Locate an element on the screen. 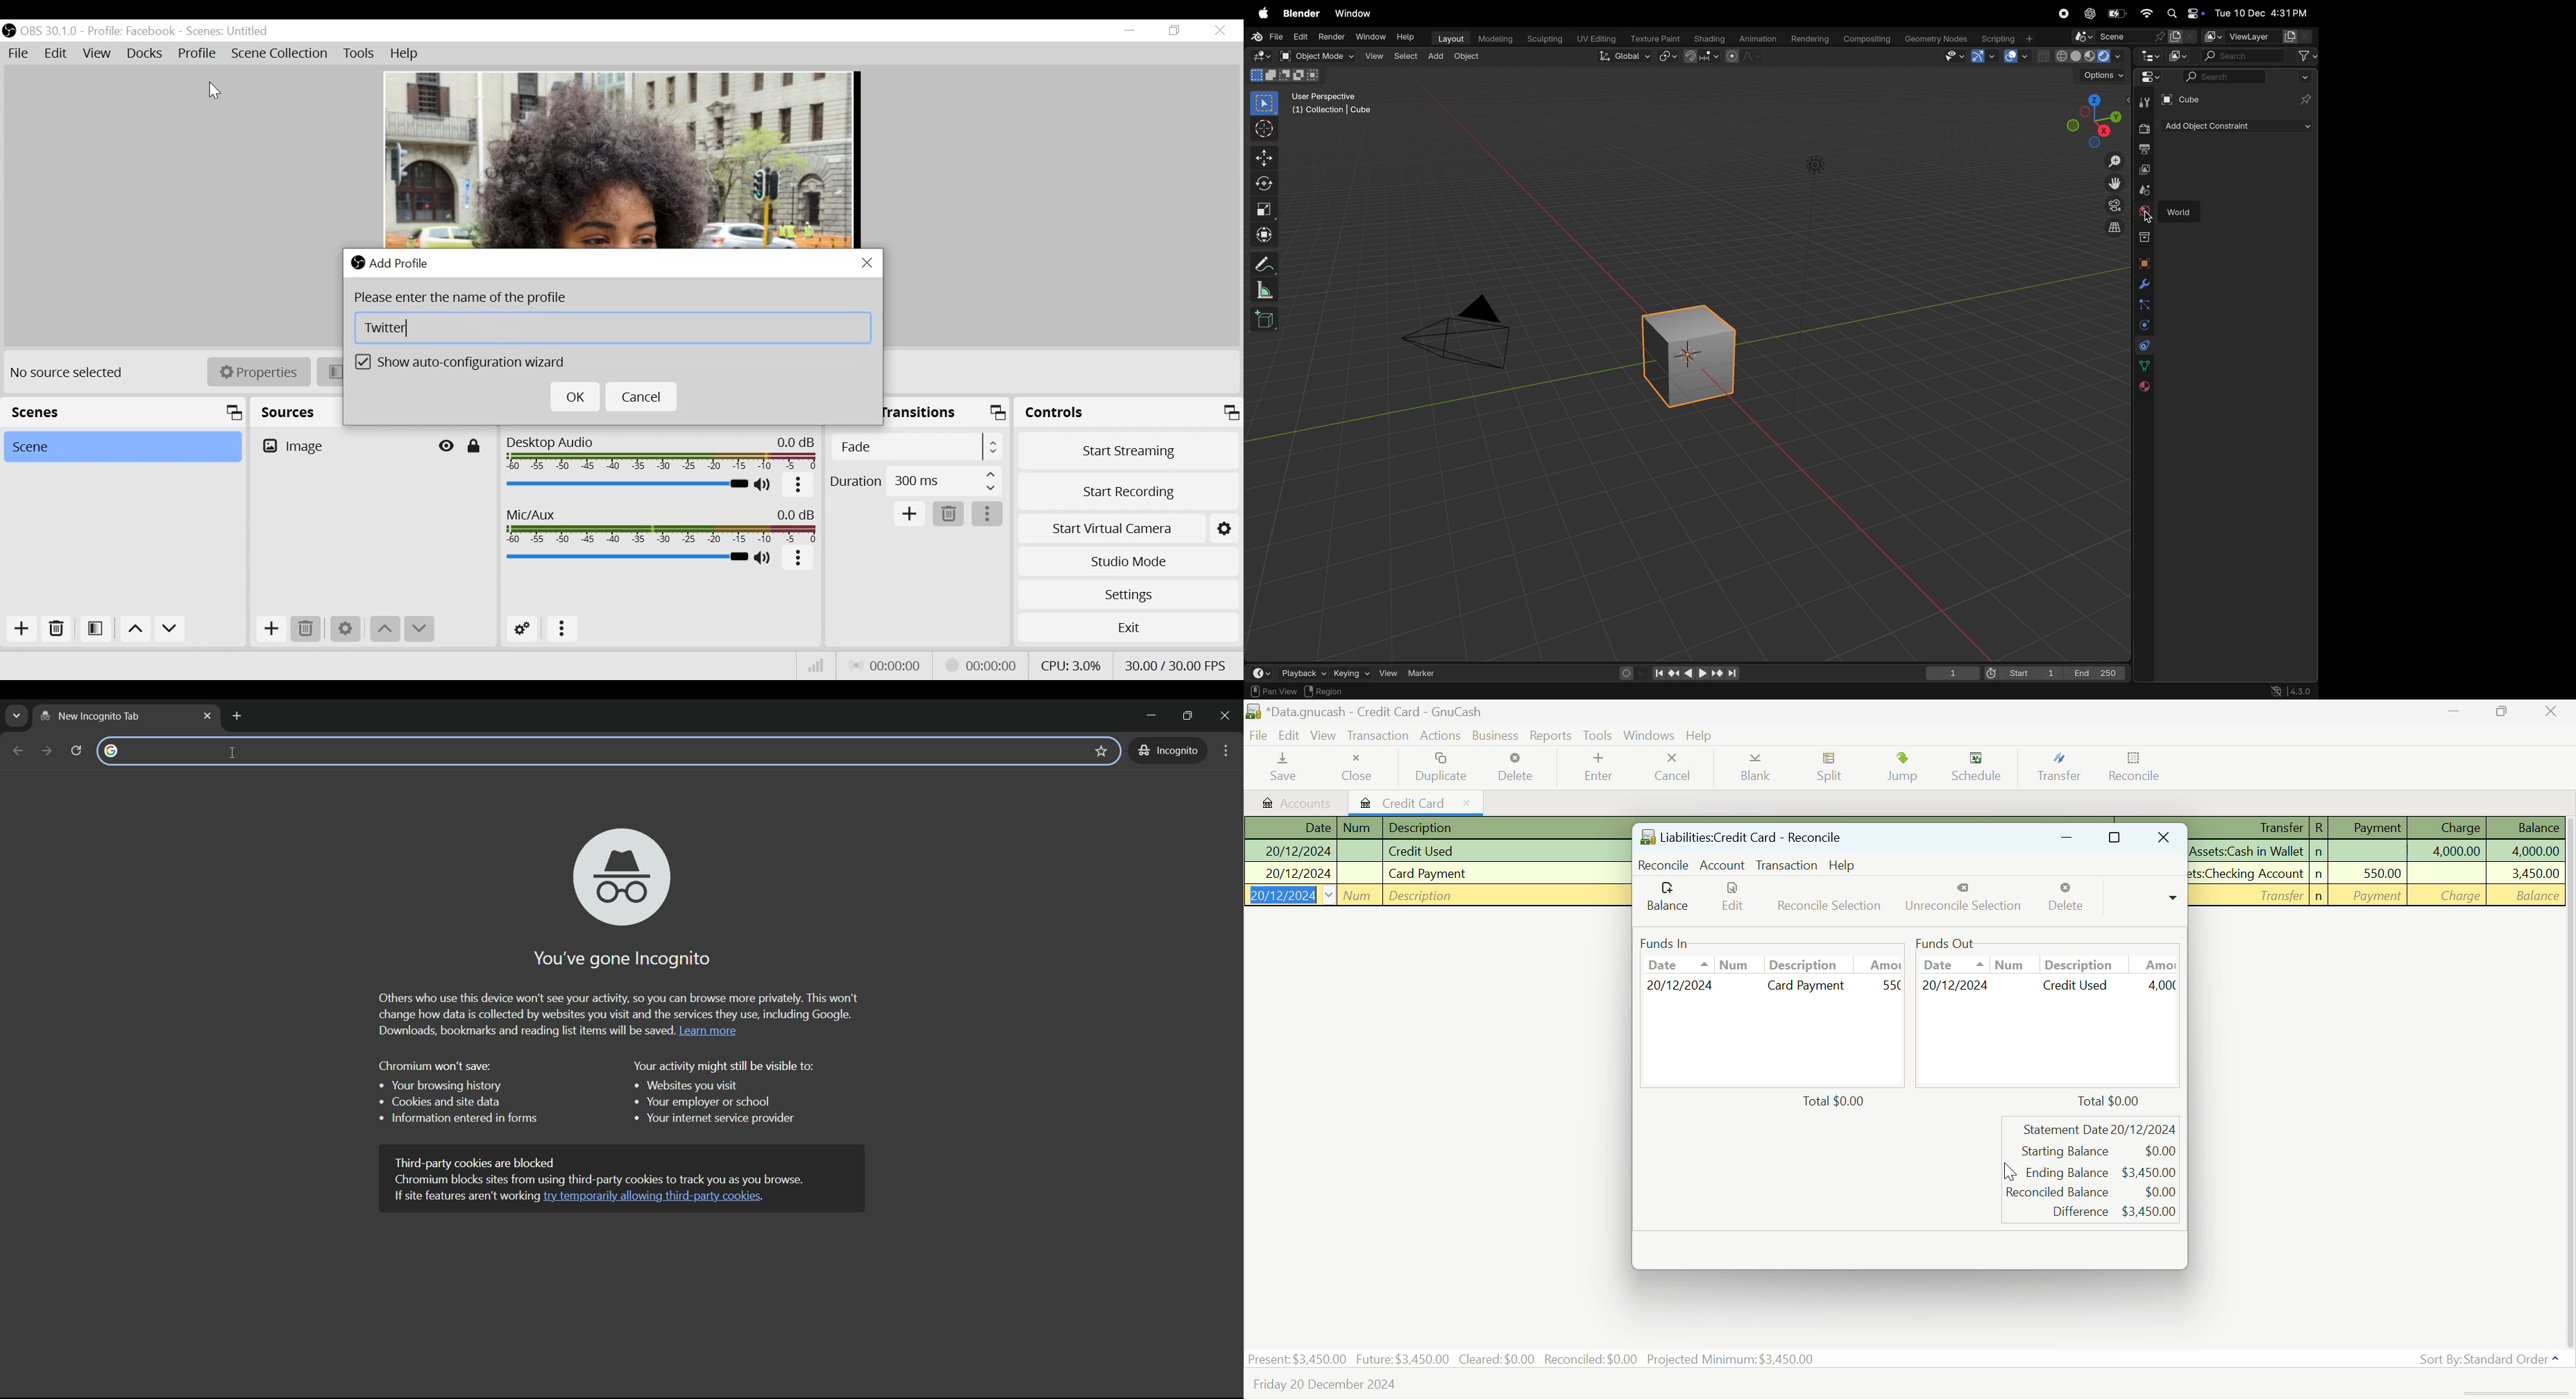 The height and width of the screenshot is (1400, 2576). Blender is located at coordinates (1301, 12).